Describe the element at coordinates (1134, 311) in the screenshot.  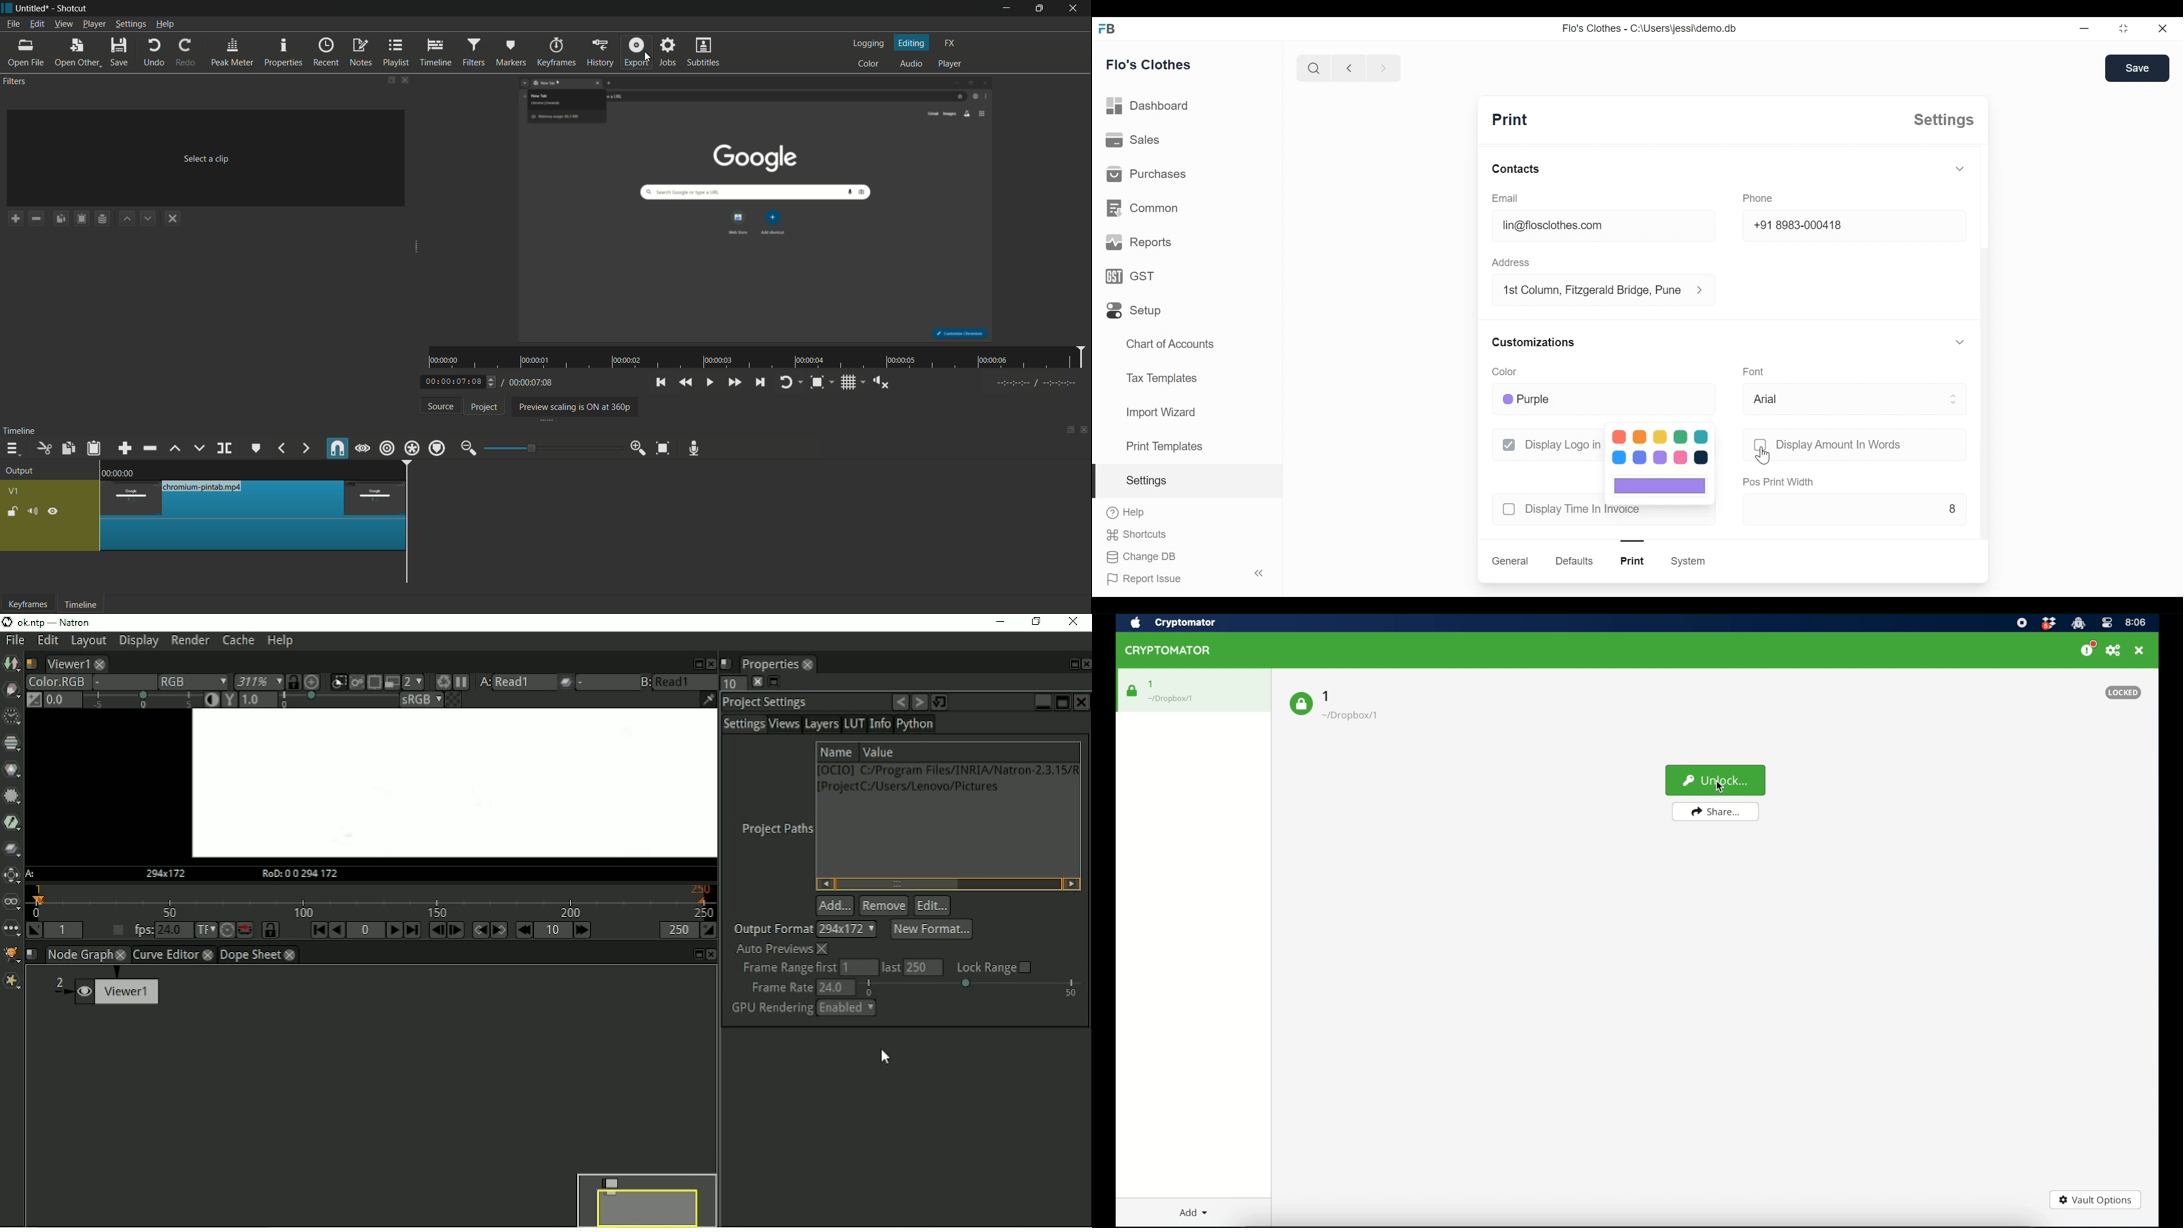
I see `setup` at that location.